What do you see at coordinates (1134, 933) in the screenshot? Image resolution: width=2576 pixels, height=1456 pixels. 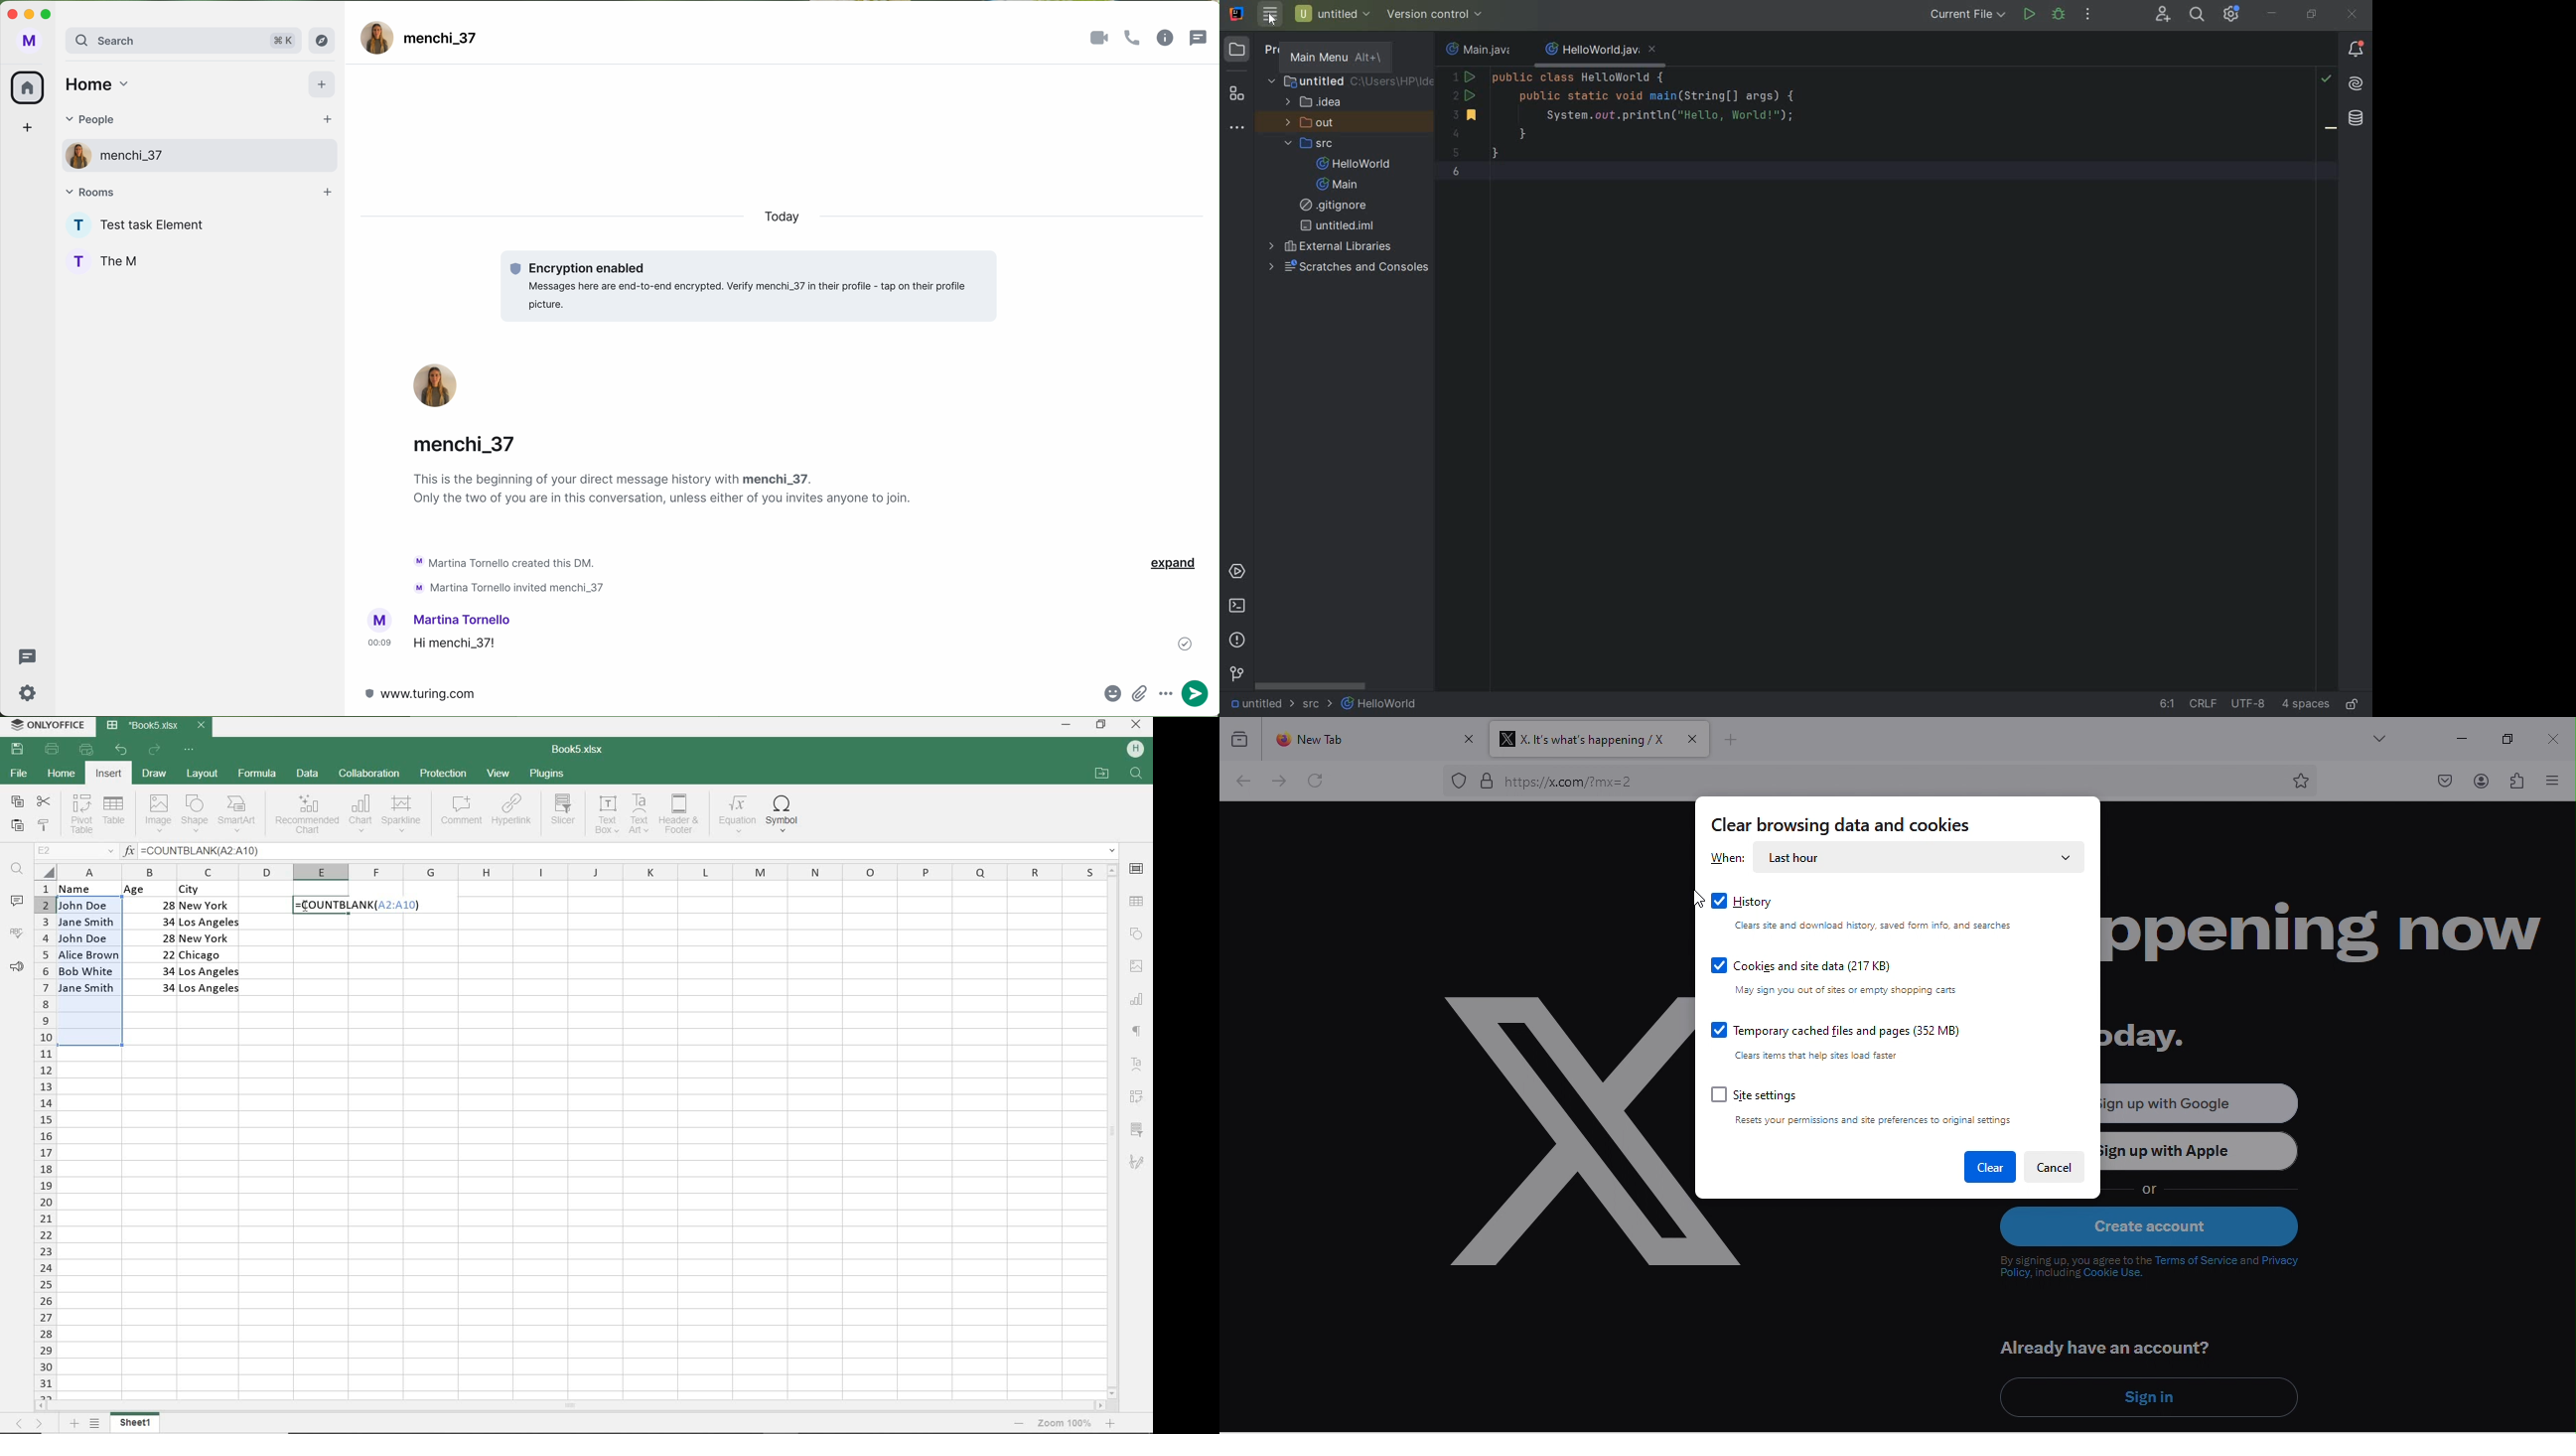 I see `SHAPE` at bounding box center [1134, 933].